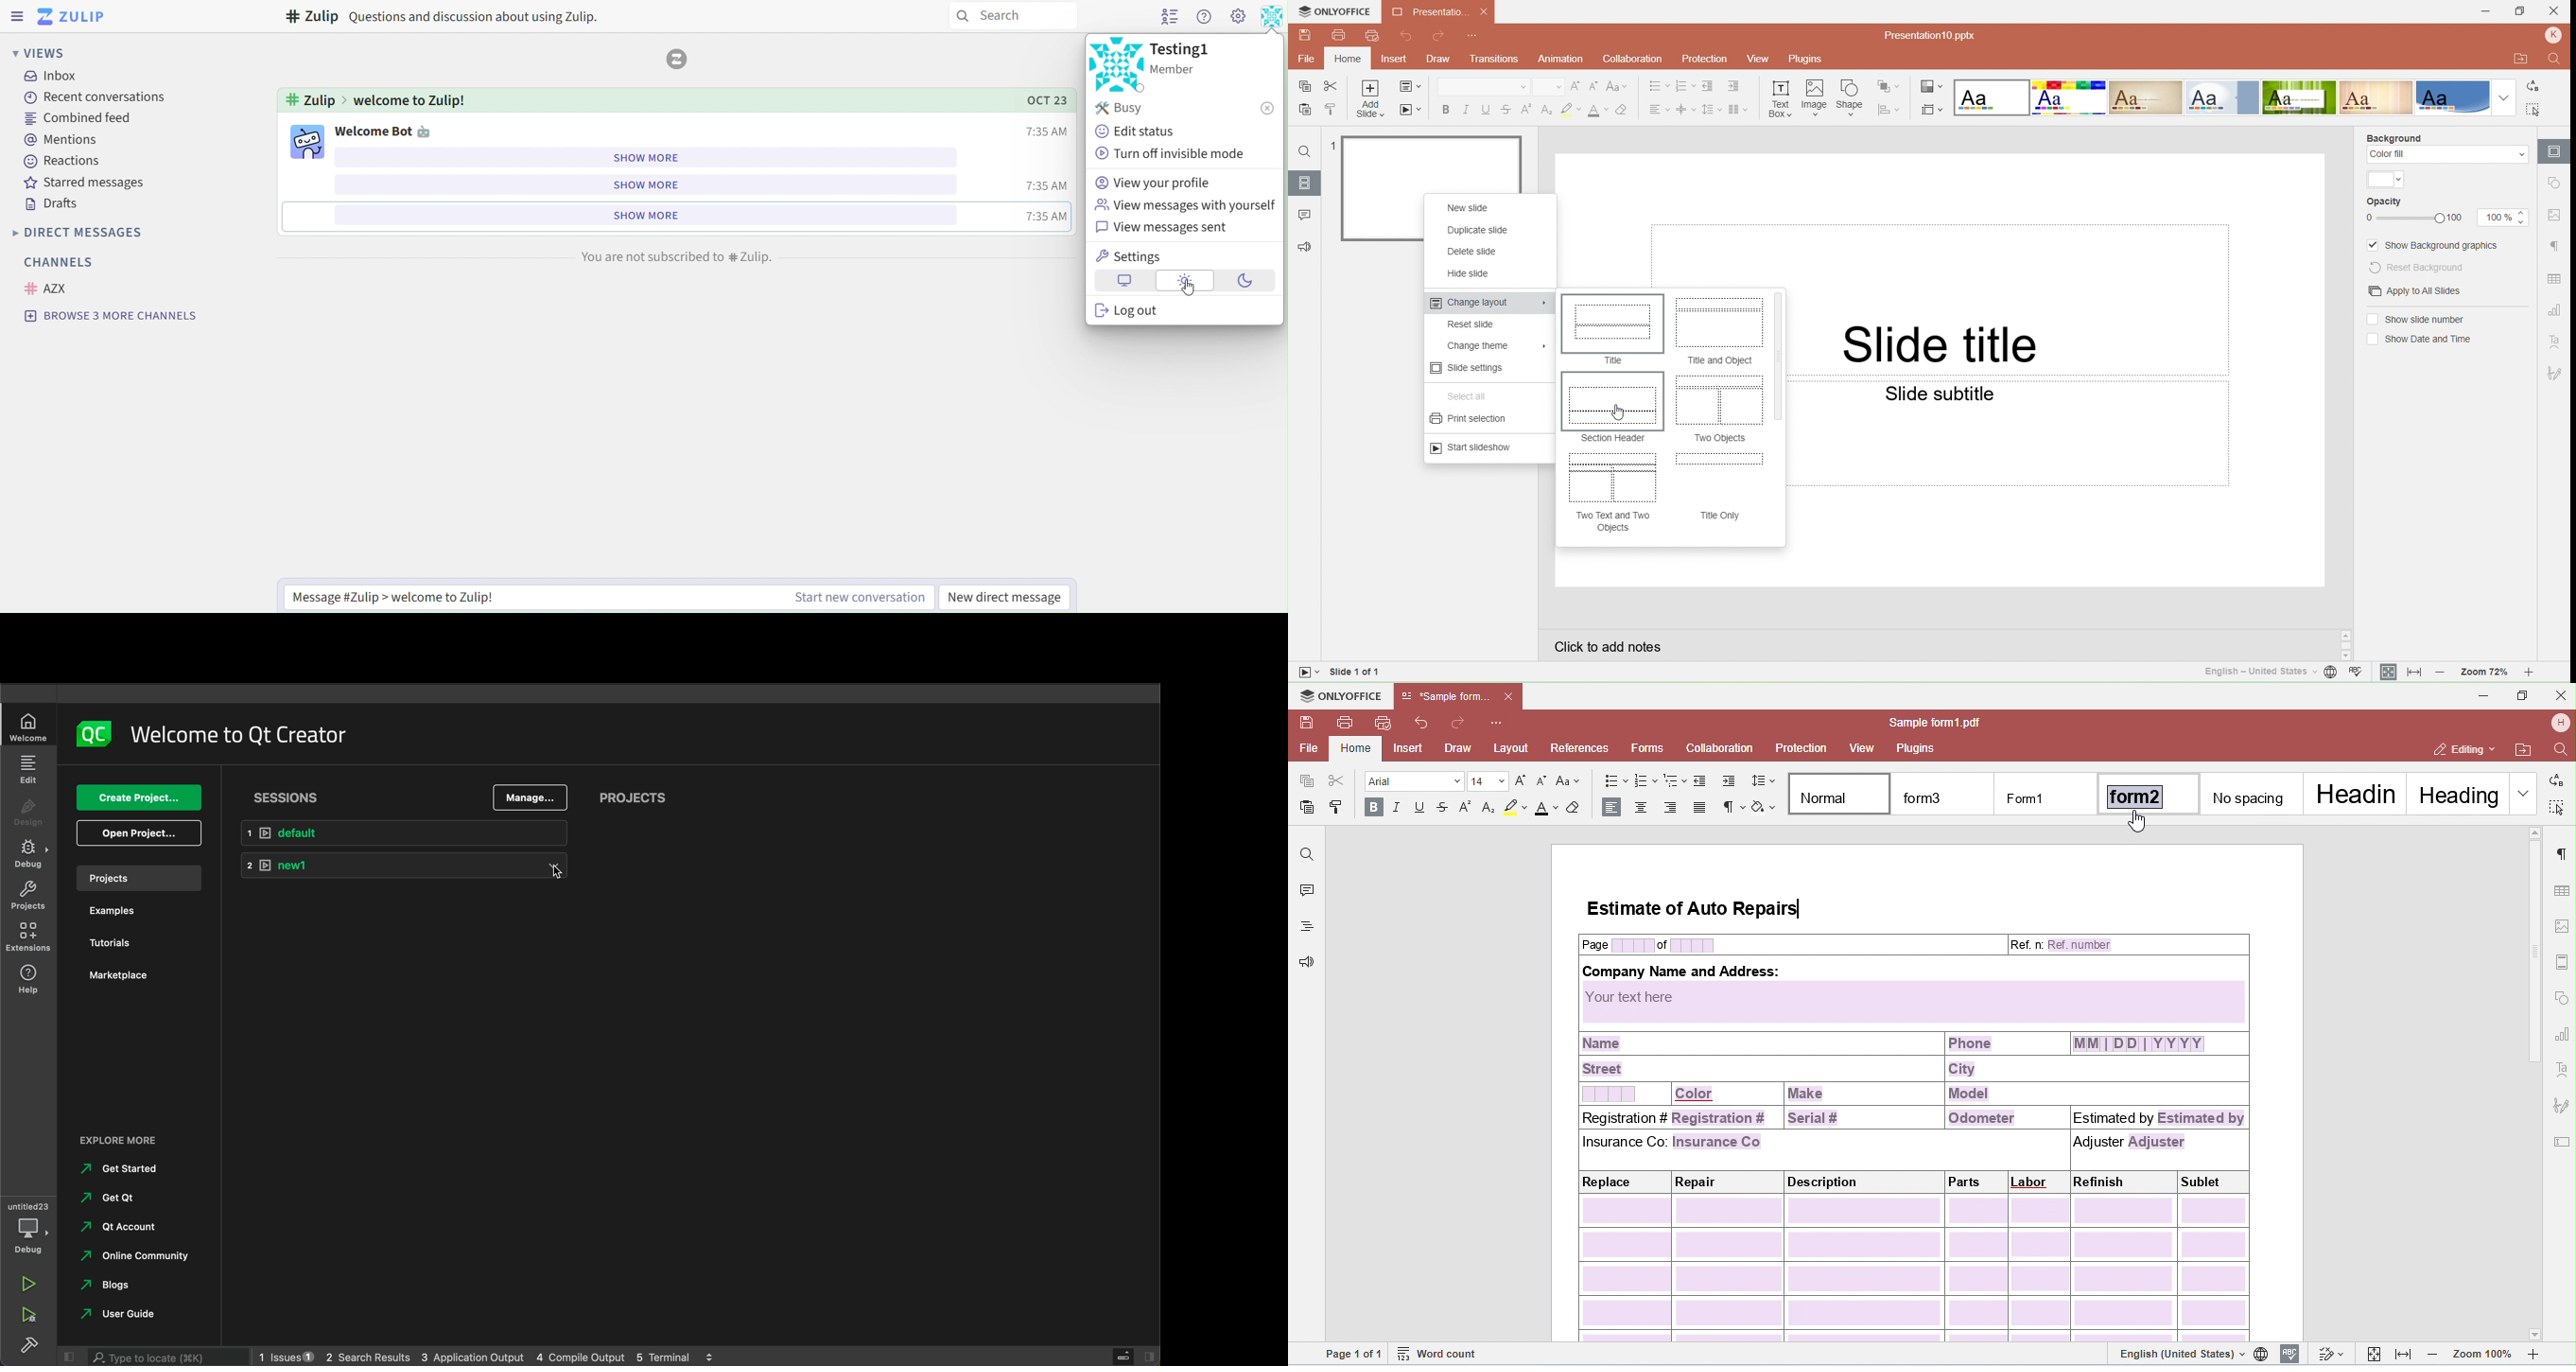 The width and height of the screenshot is (2576, 1372). What do you see at coordinates (562, 874) in the screenshot?
I see `cursor` at bounding box center [562, 874].